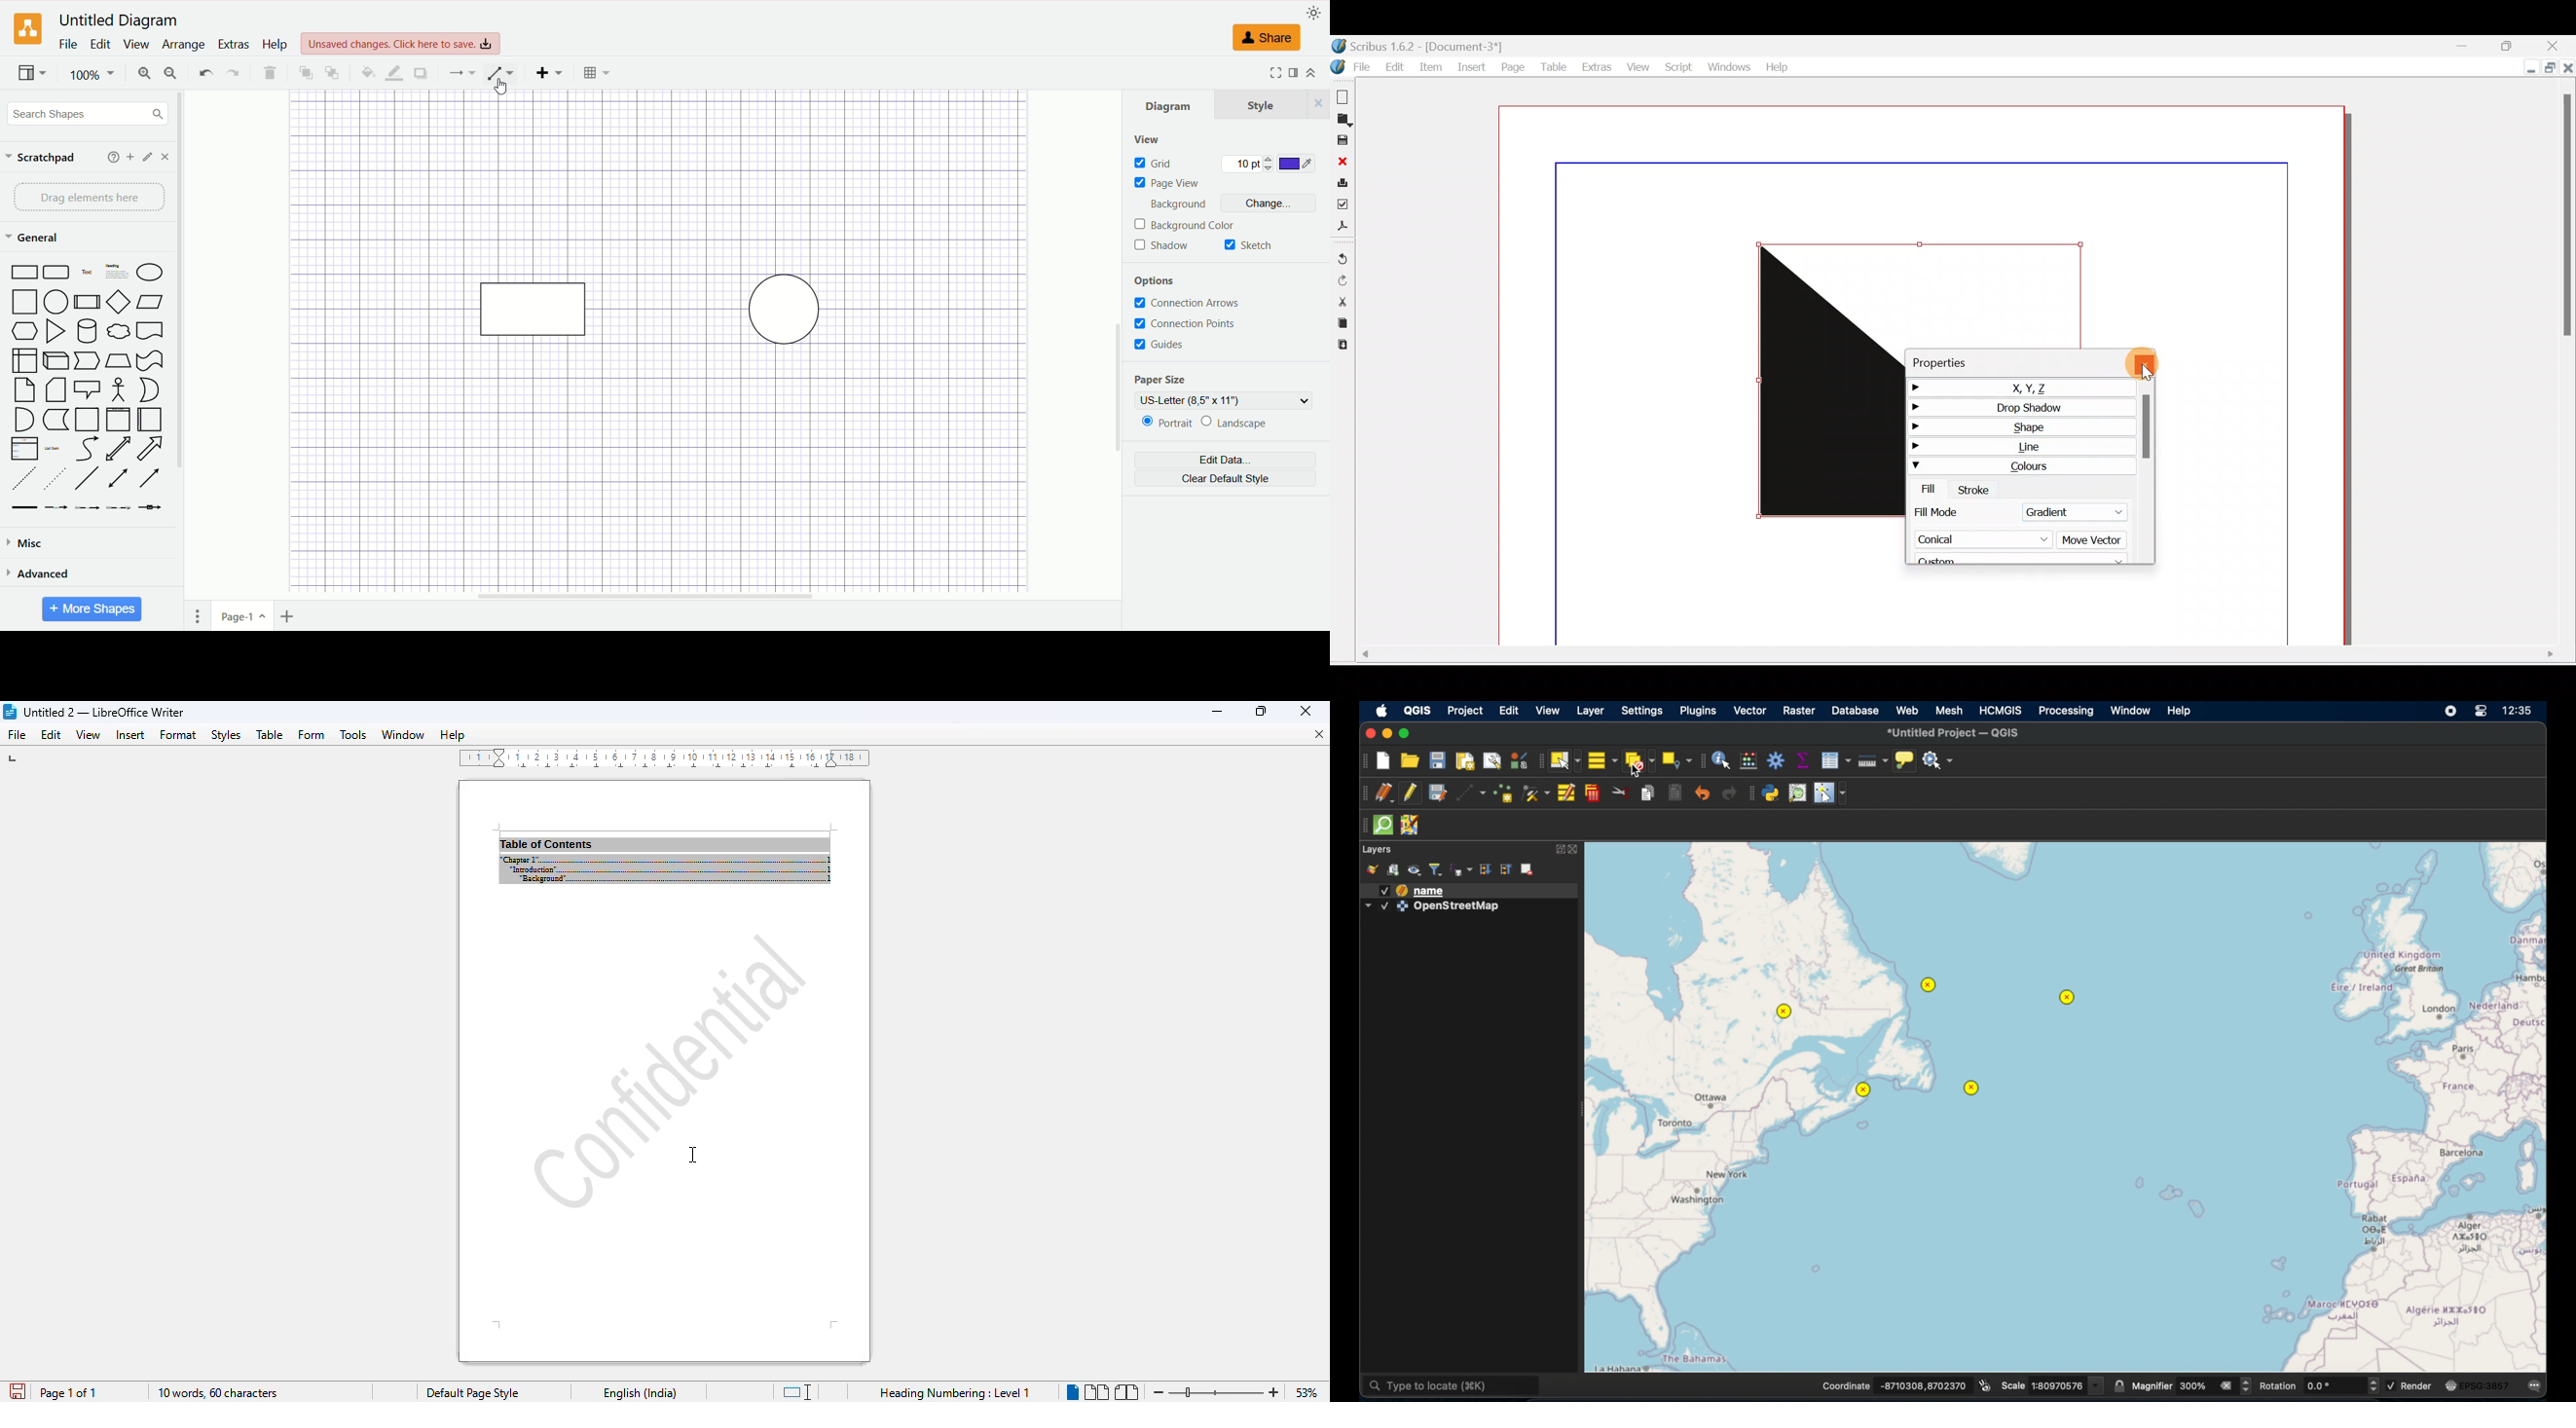 Image resolution: width=2576 pixels, height=1428 pixels. I want to click on Item List, so click(24, 449).